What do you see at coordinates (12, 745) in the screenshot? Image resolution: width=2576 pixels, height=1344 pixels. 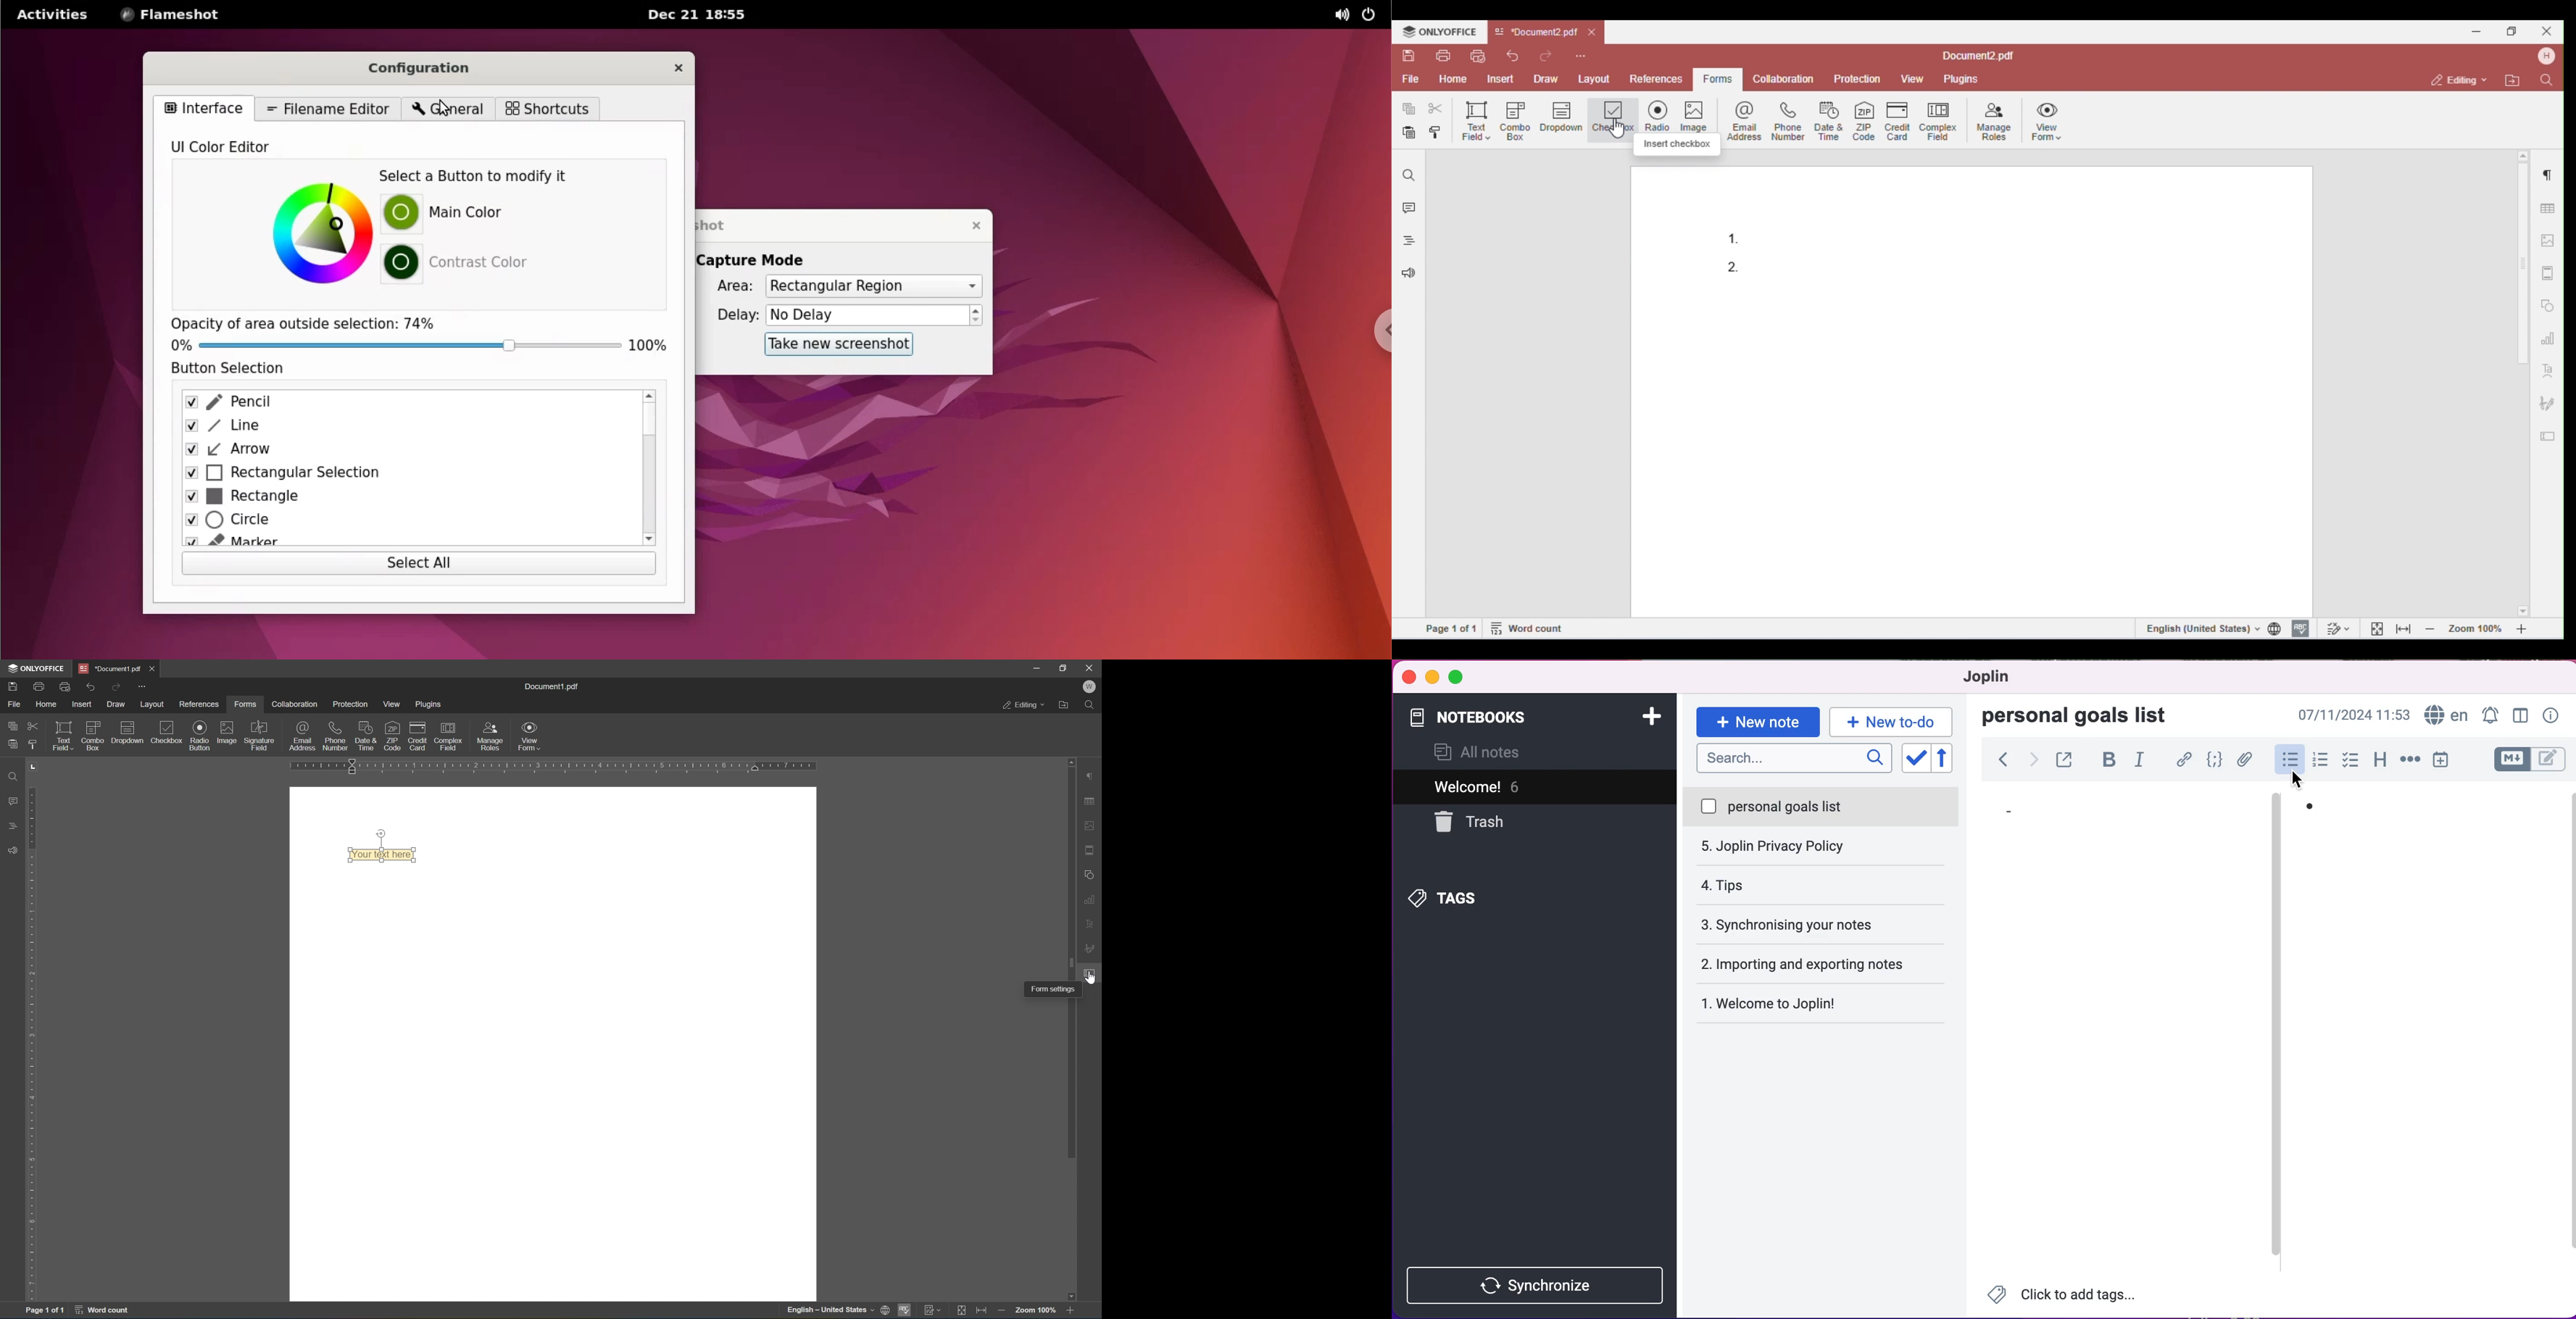 I see `paste` at bounding box center [12, 745].